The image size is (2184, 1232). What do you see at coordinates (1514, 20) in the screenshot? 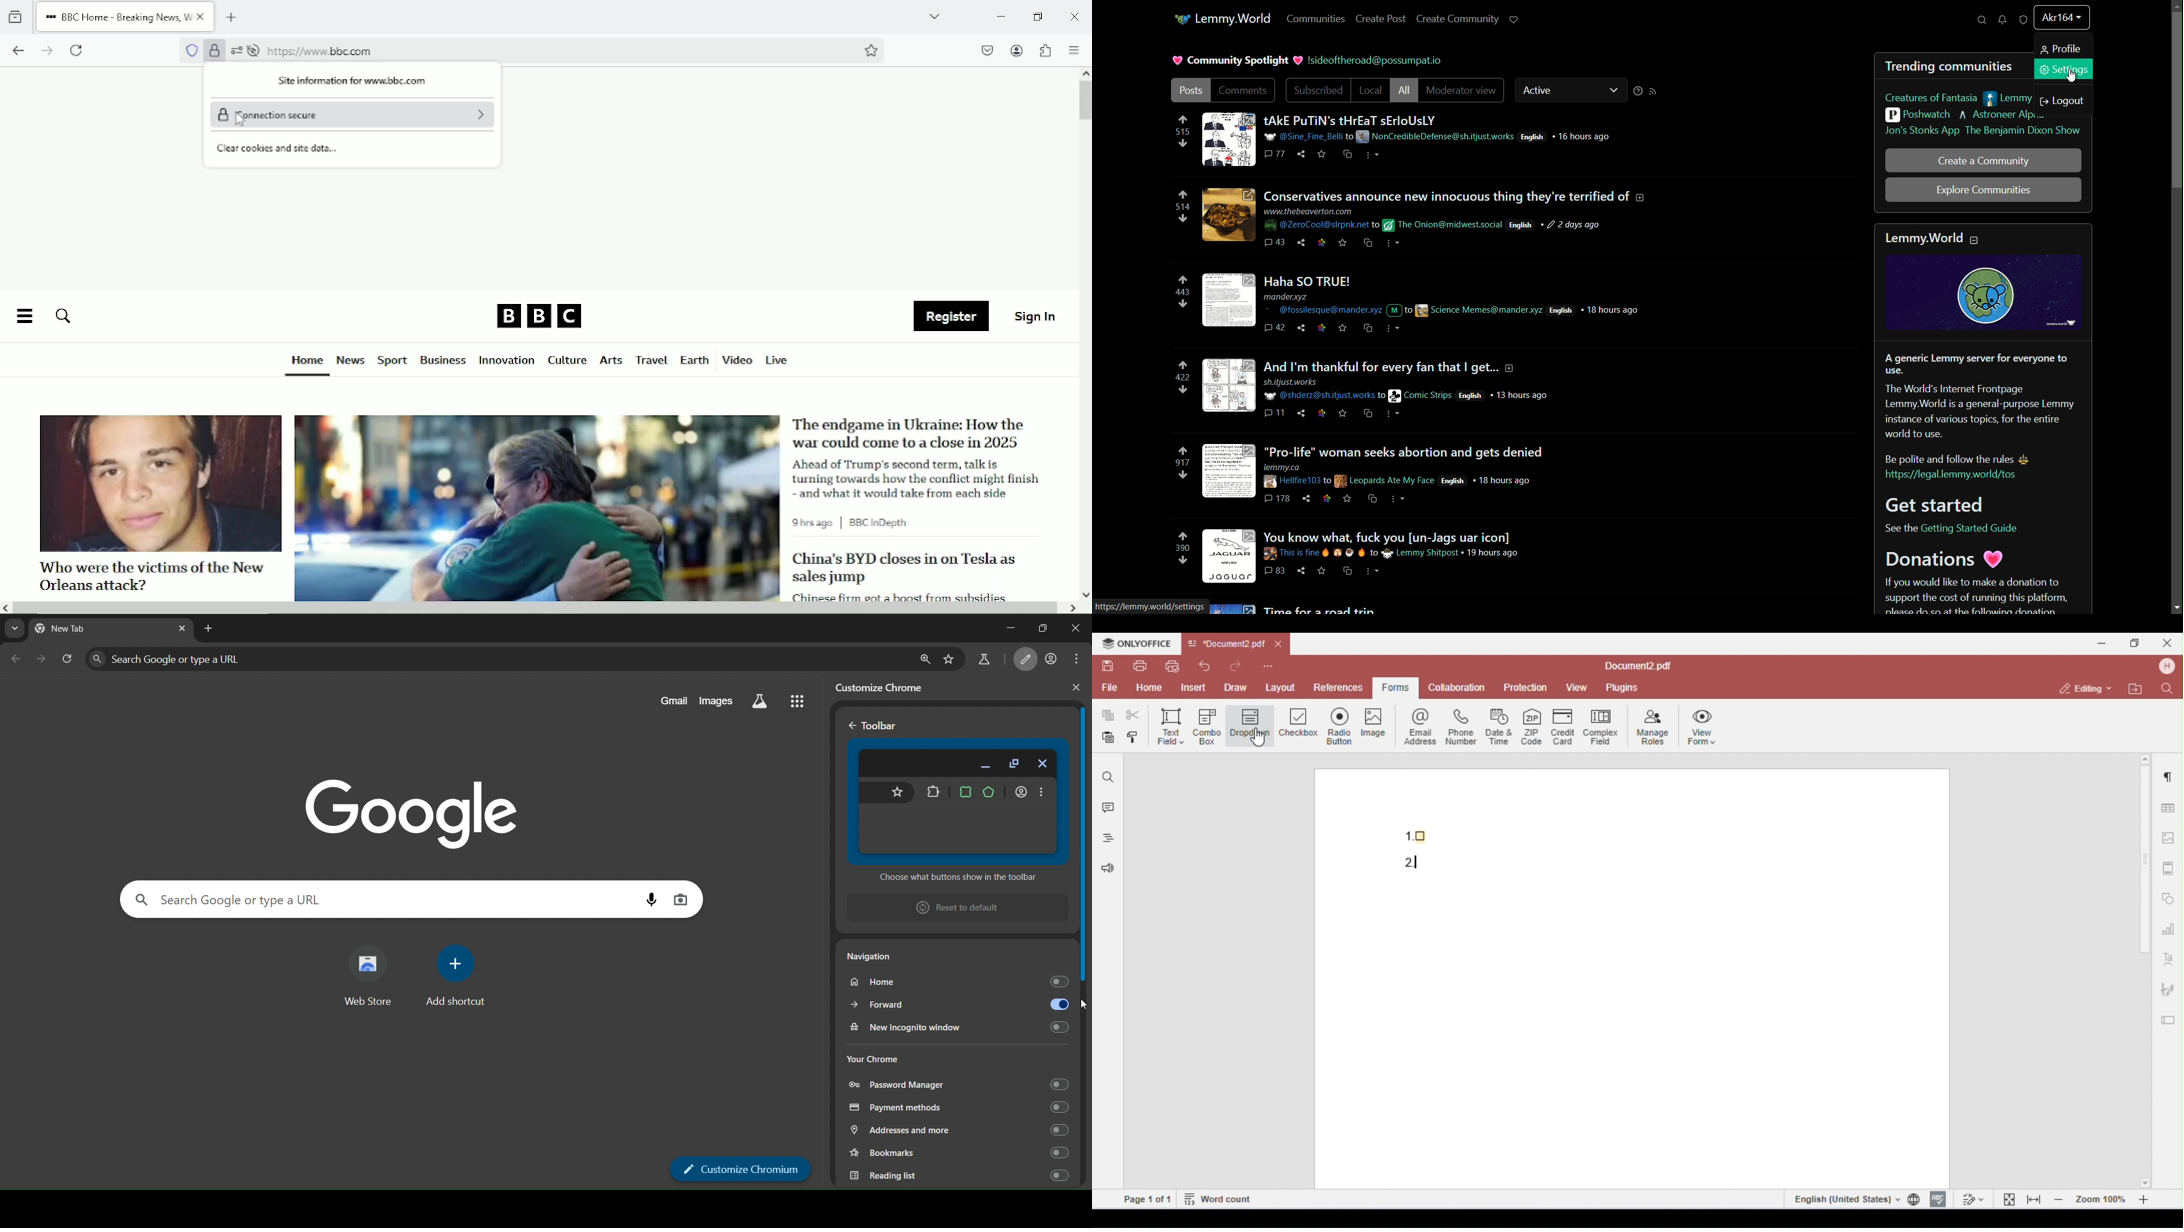
I see `support lemmy` at bounding box center [1514, 20].